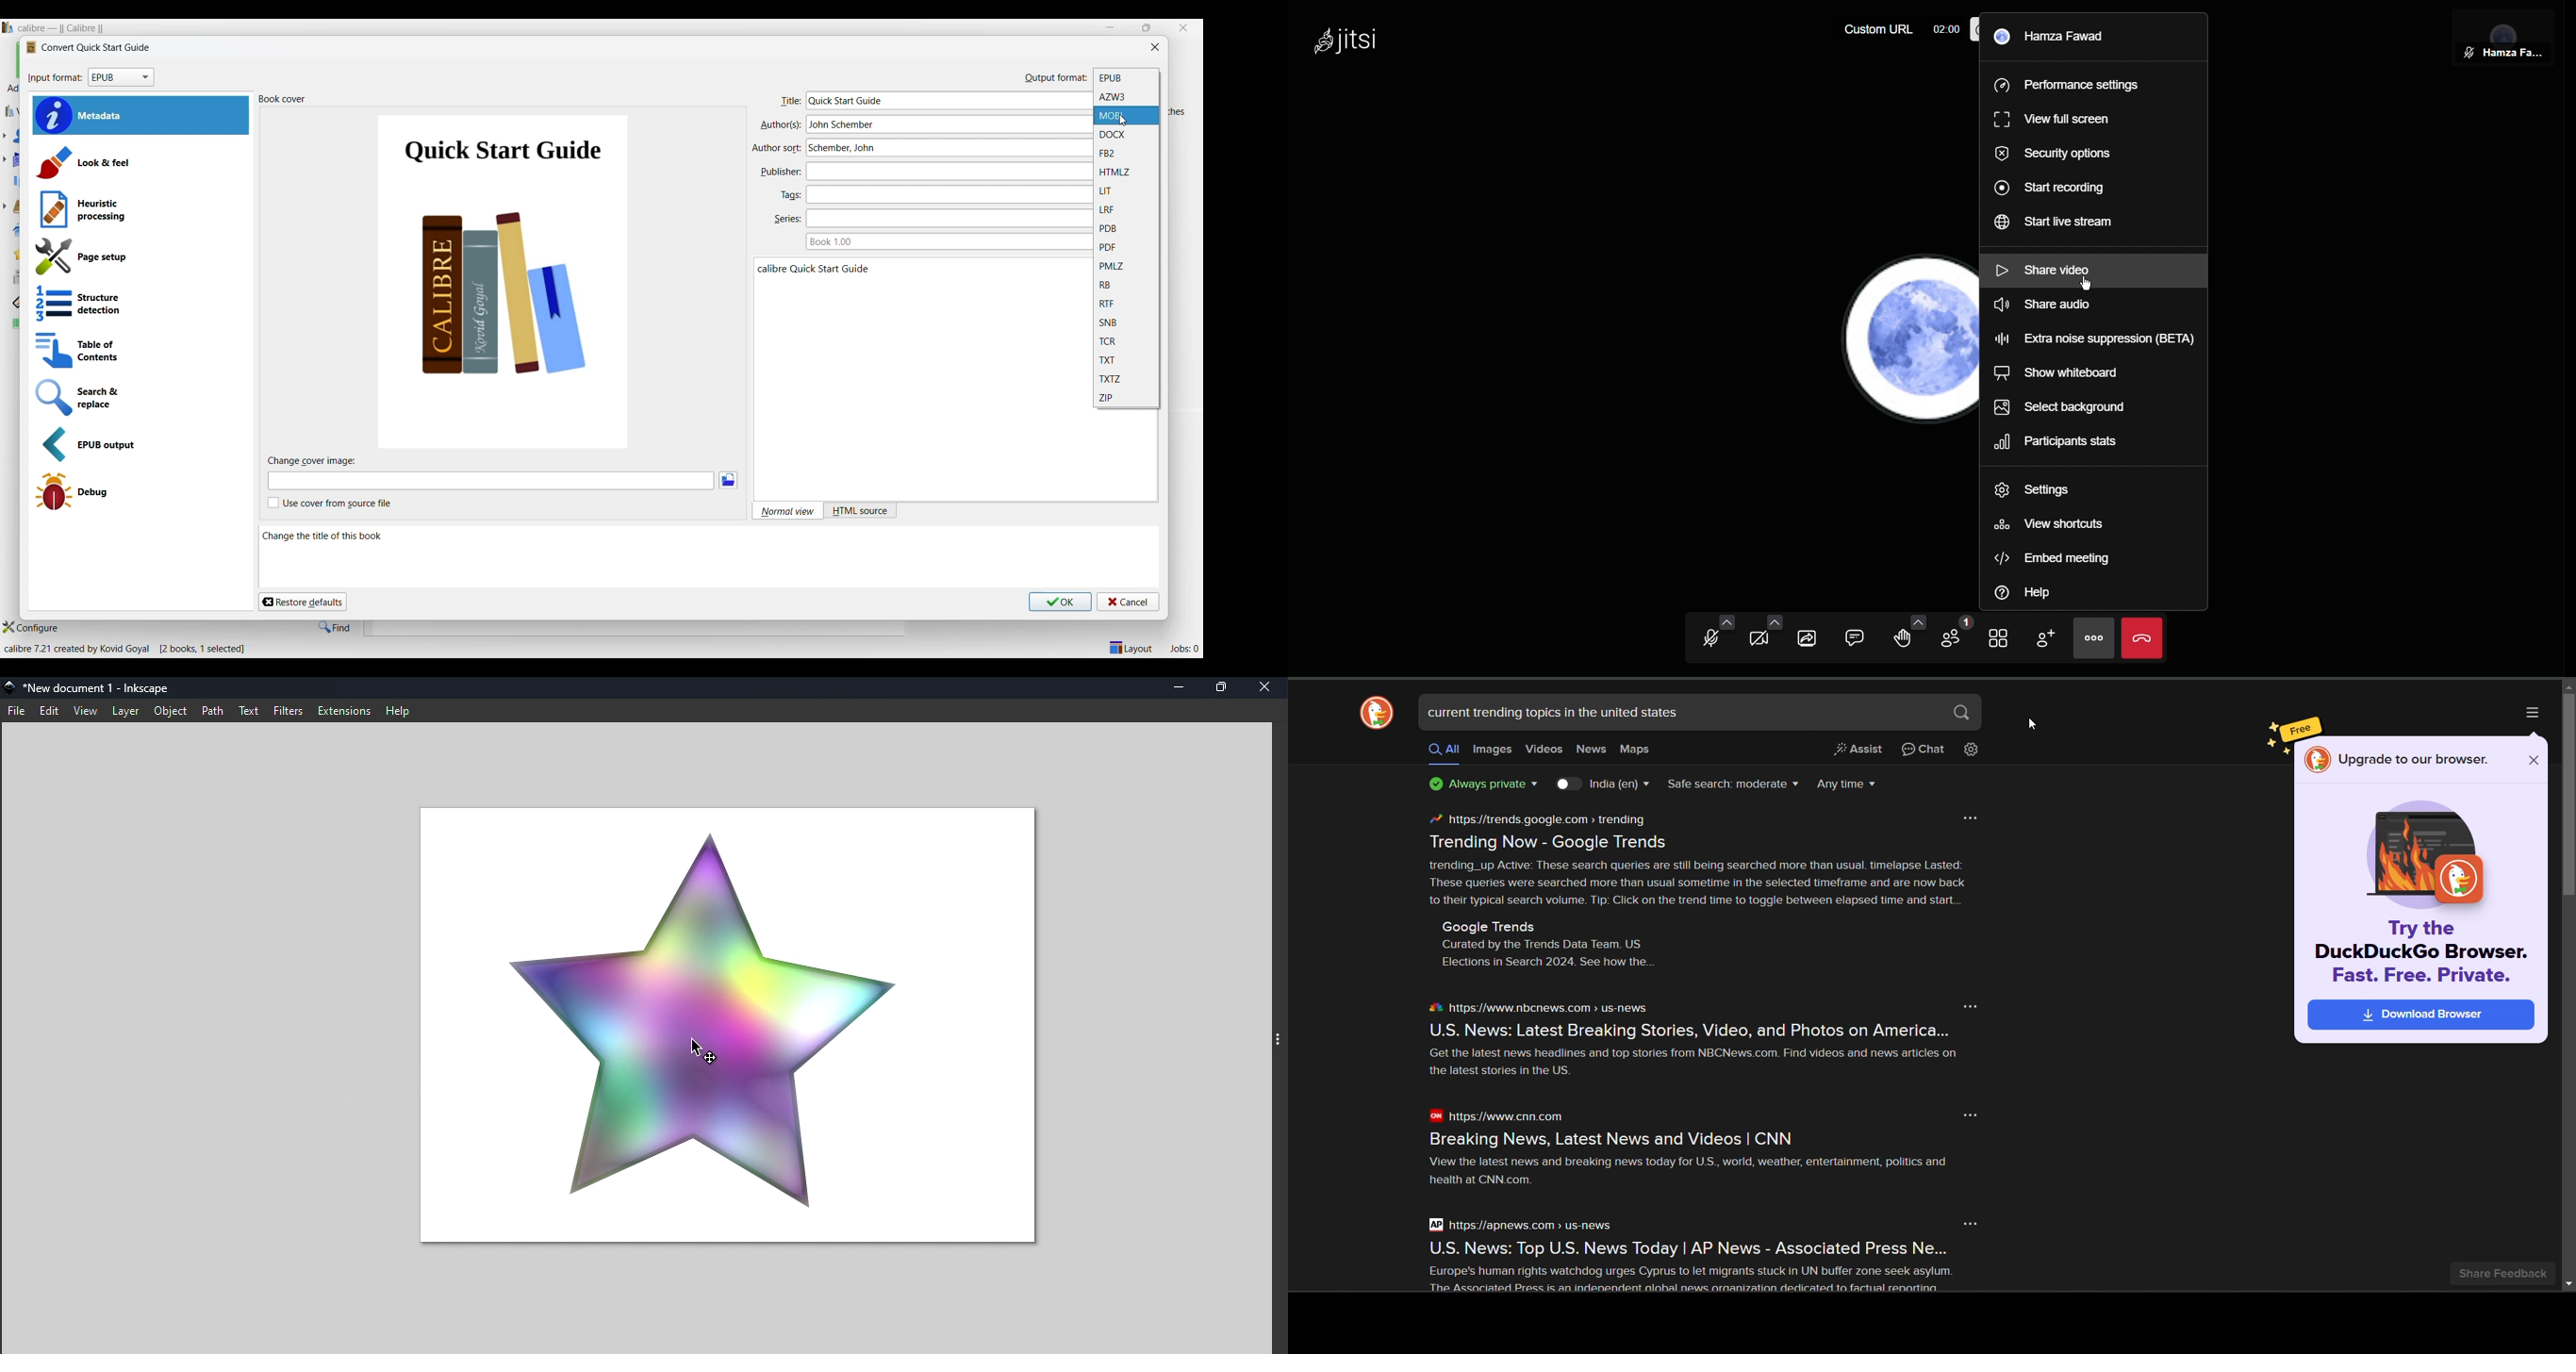  I want to click on View full screen, so click(2053, 119).